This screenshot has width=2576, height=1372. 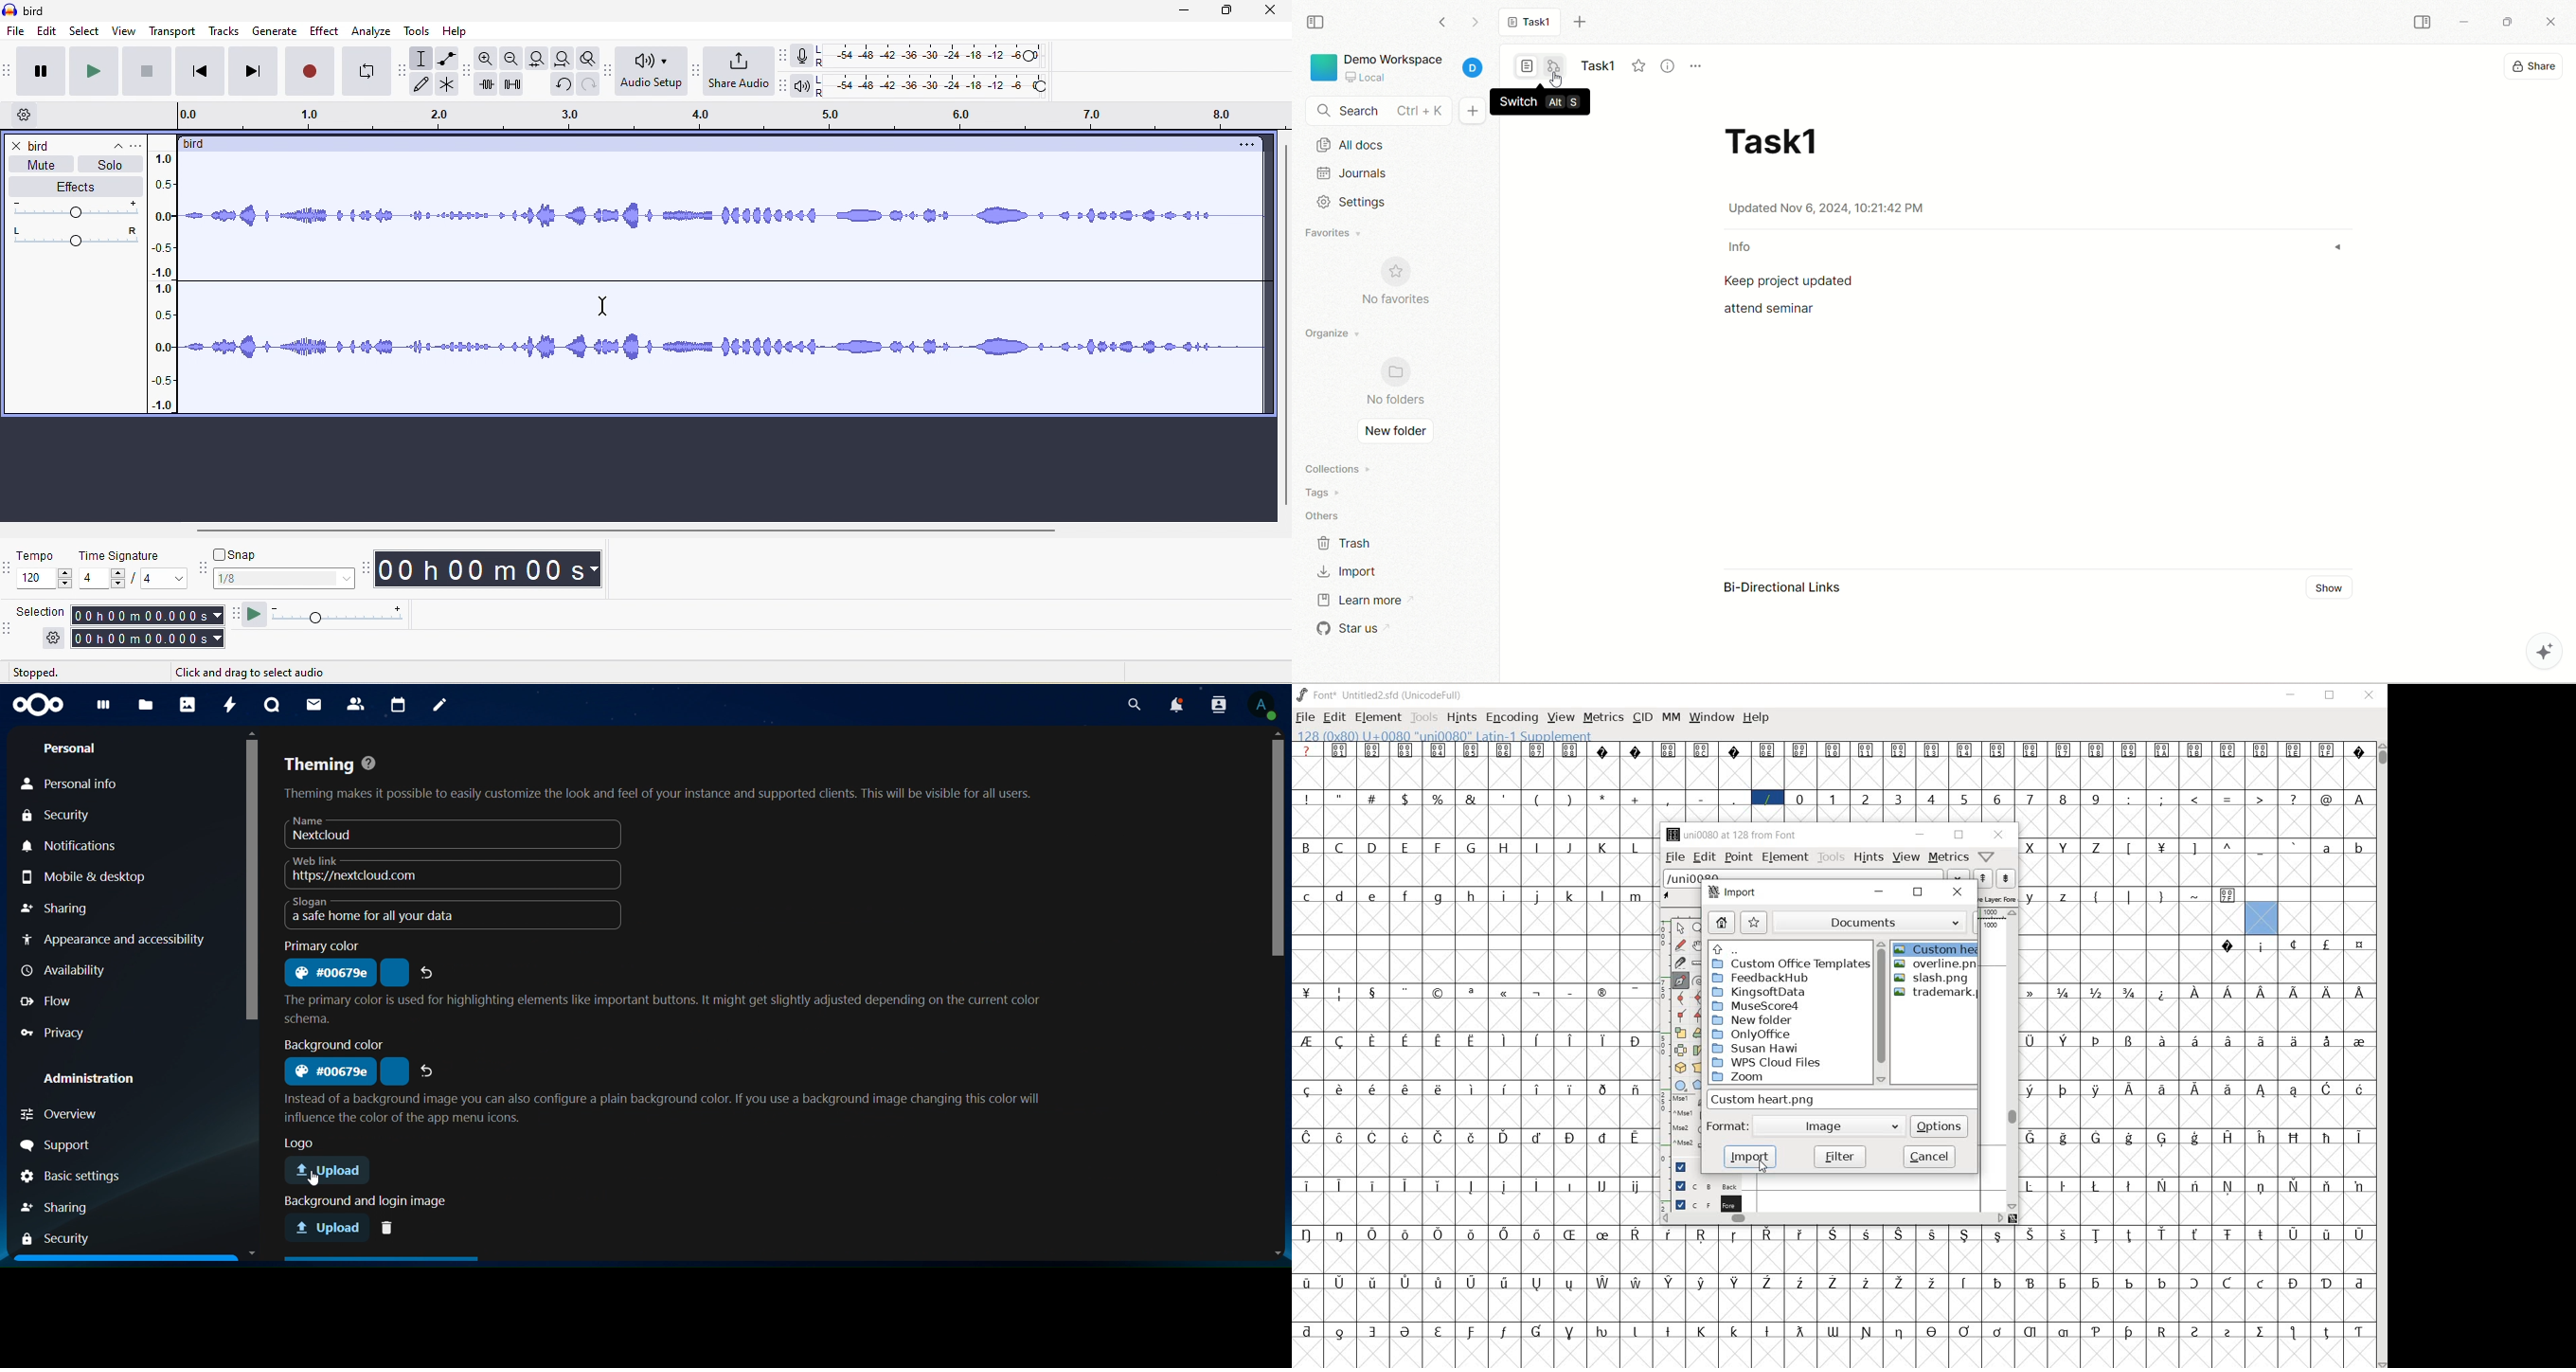 I want to click on new tab, so click(x=1583, y=22).